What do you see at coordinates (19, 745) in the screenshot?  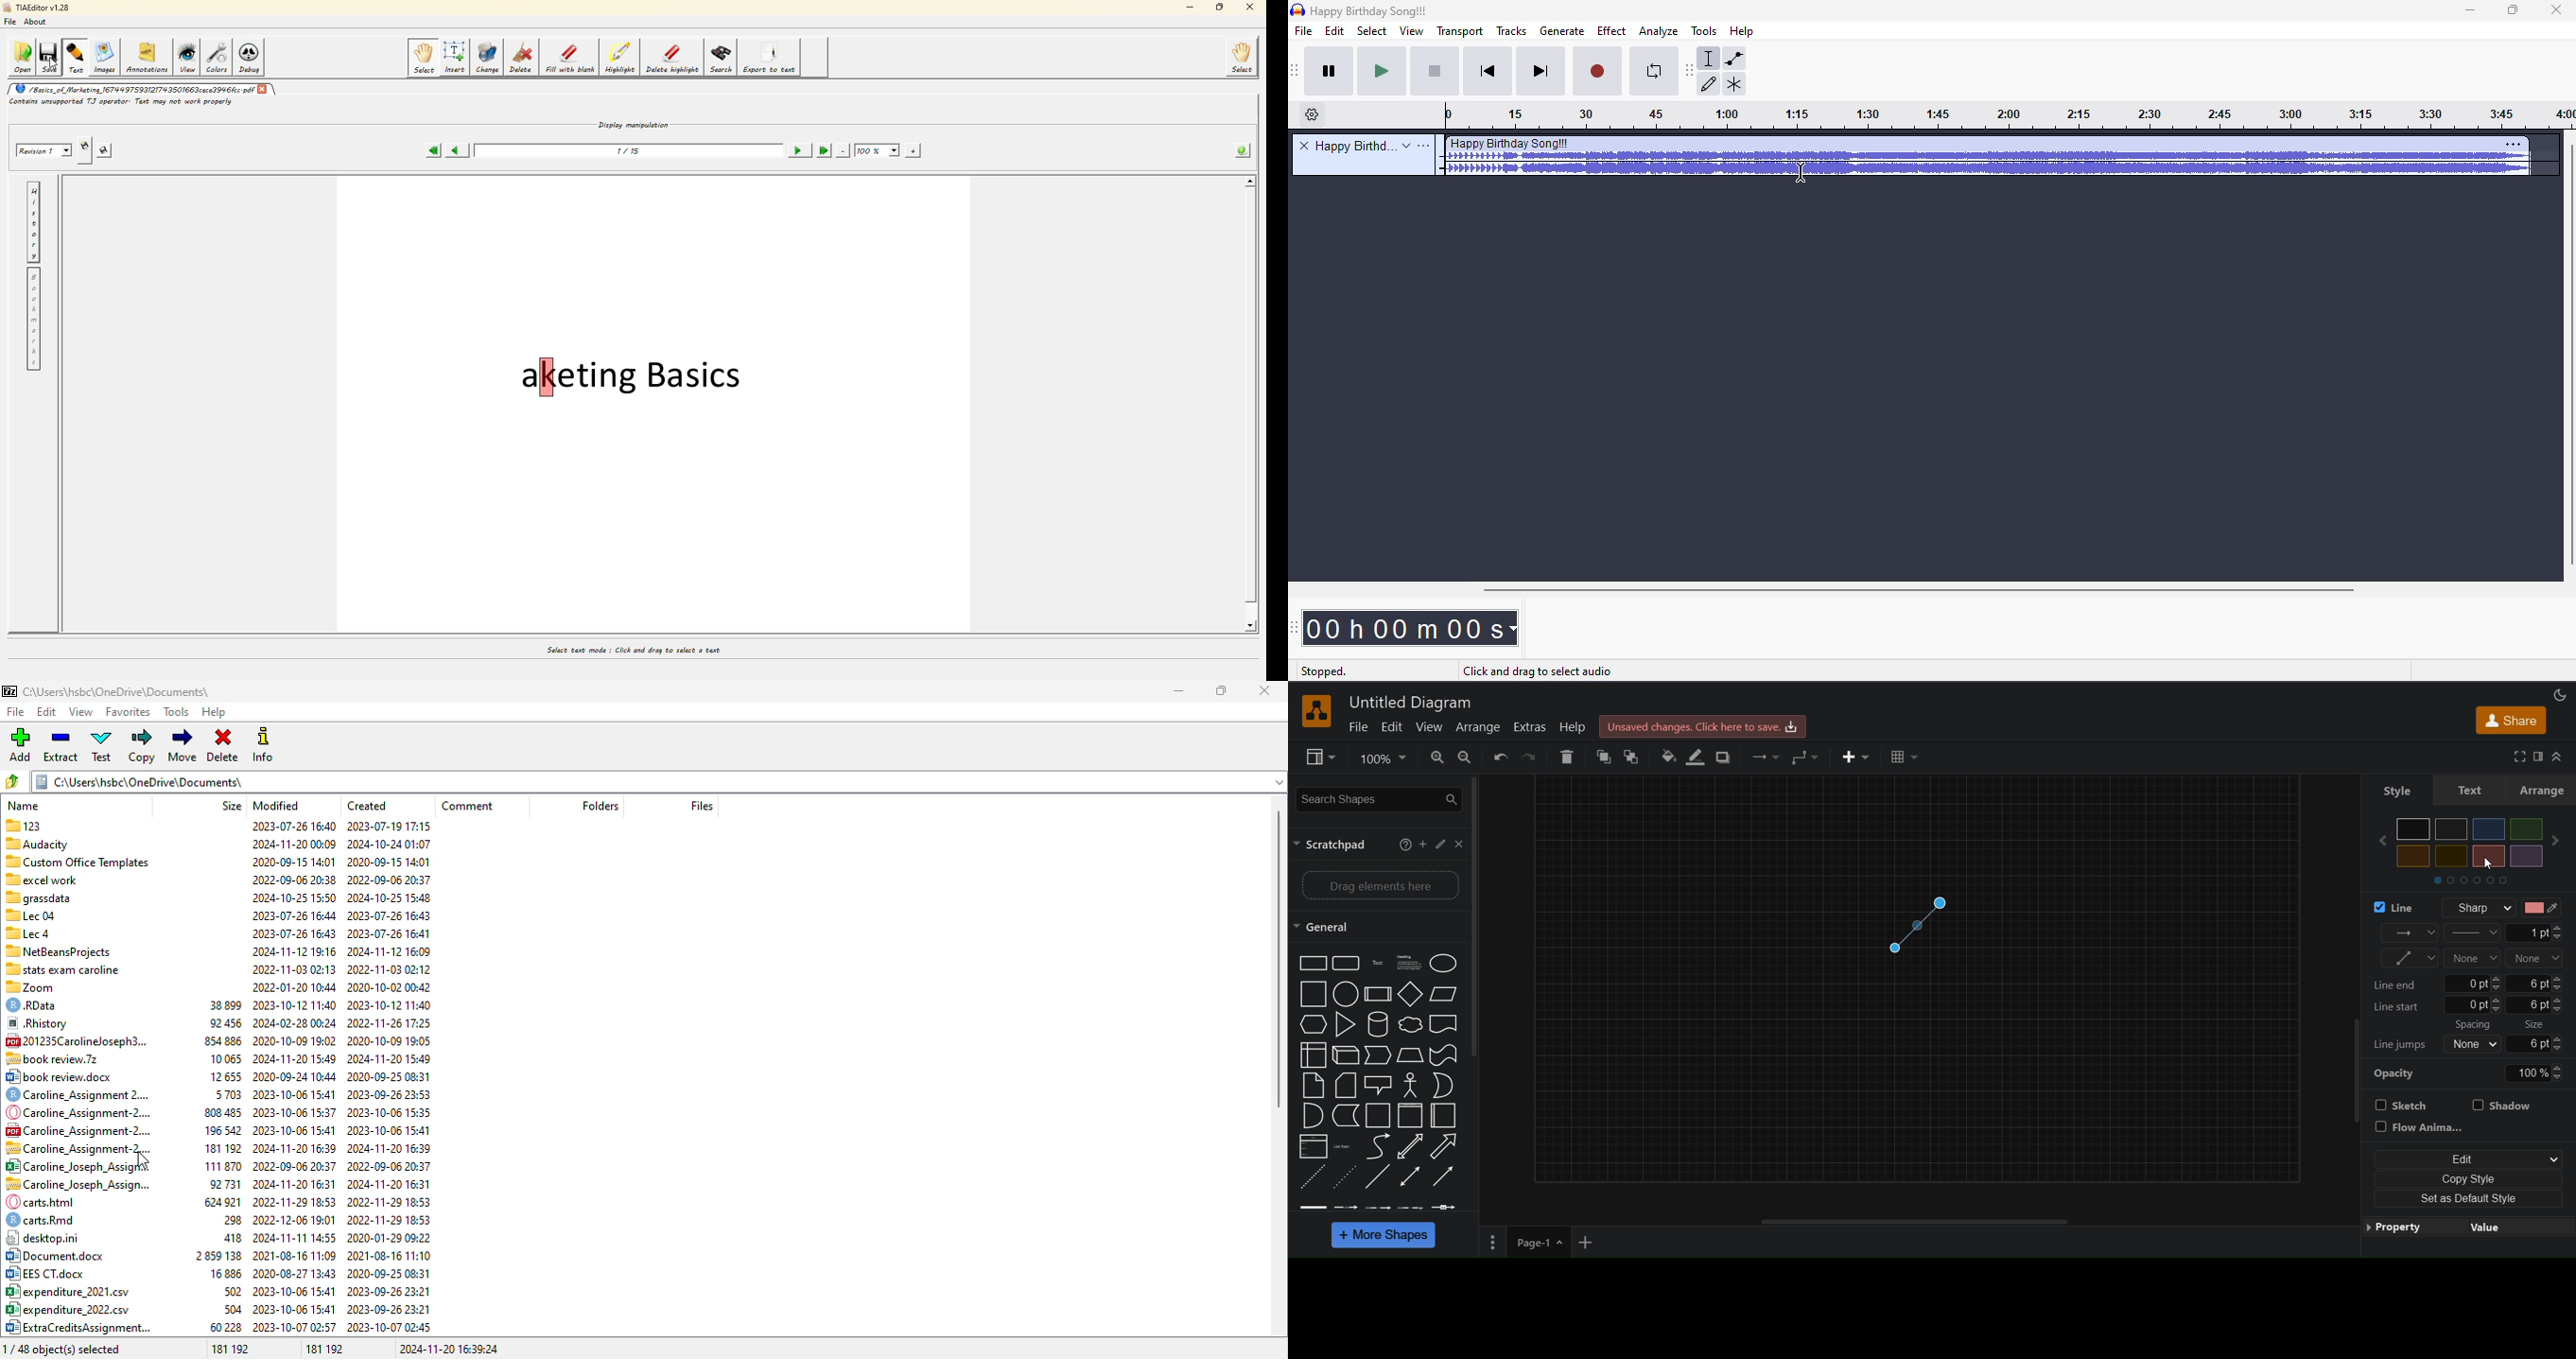 I see `add` at bounding box center [19, 745].